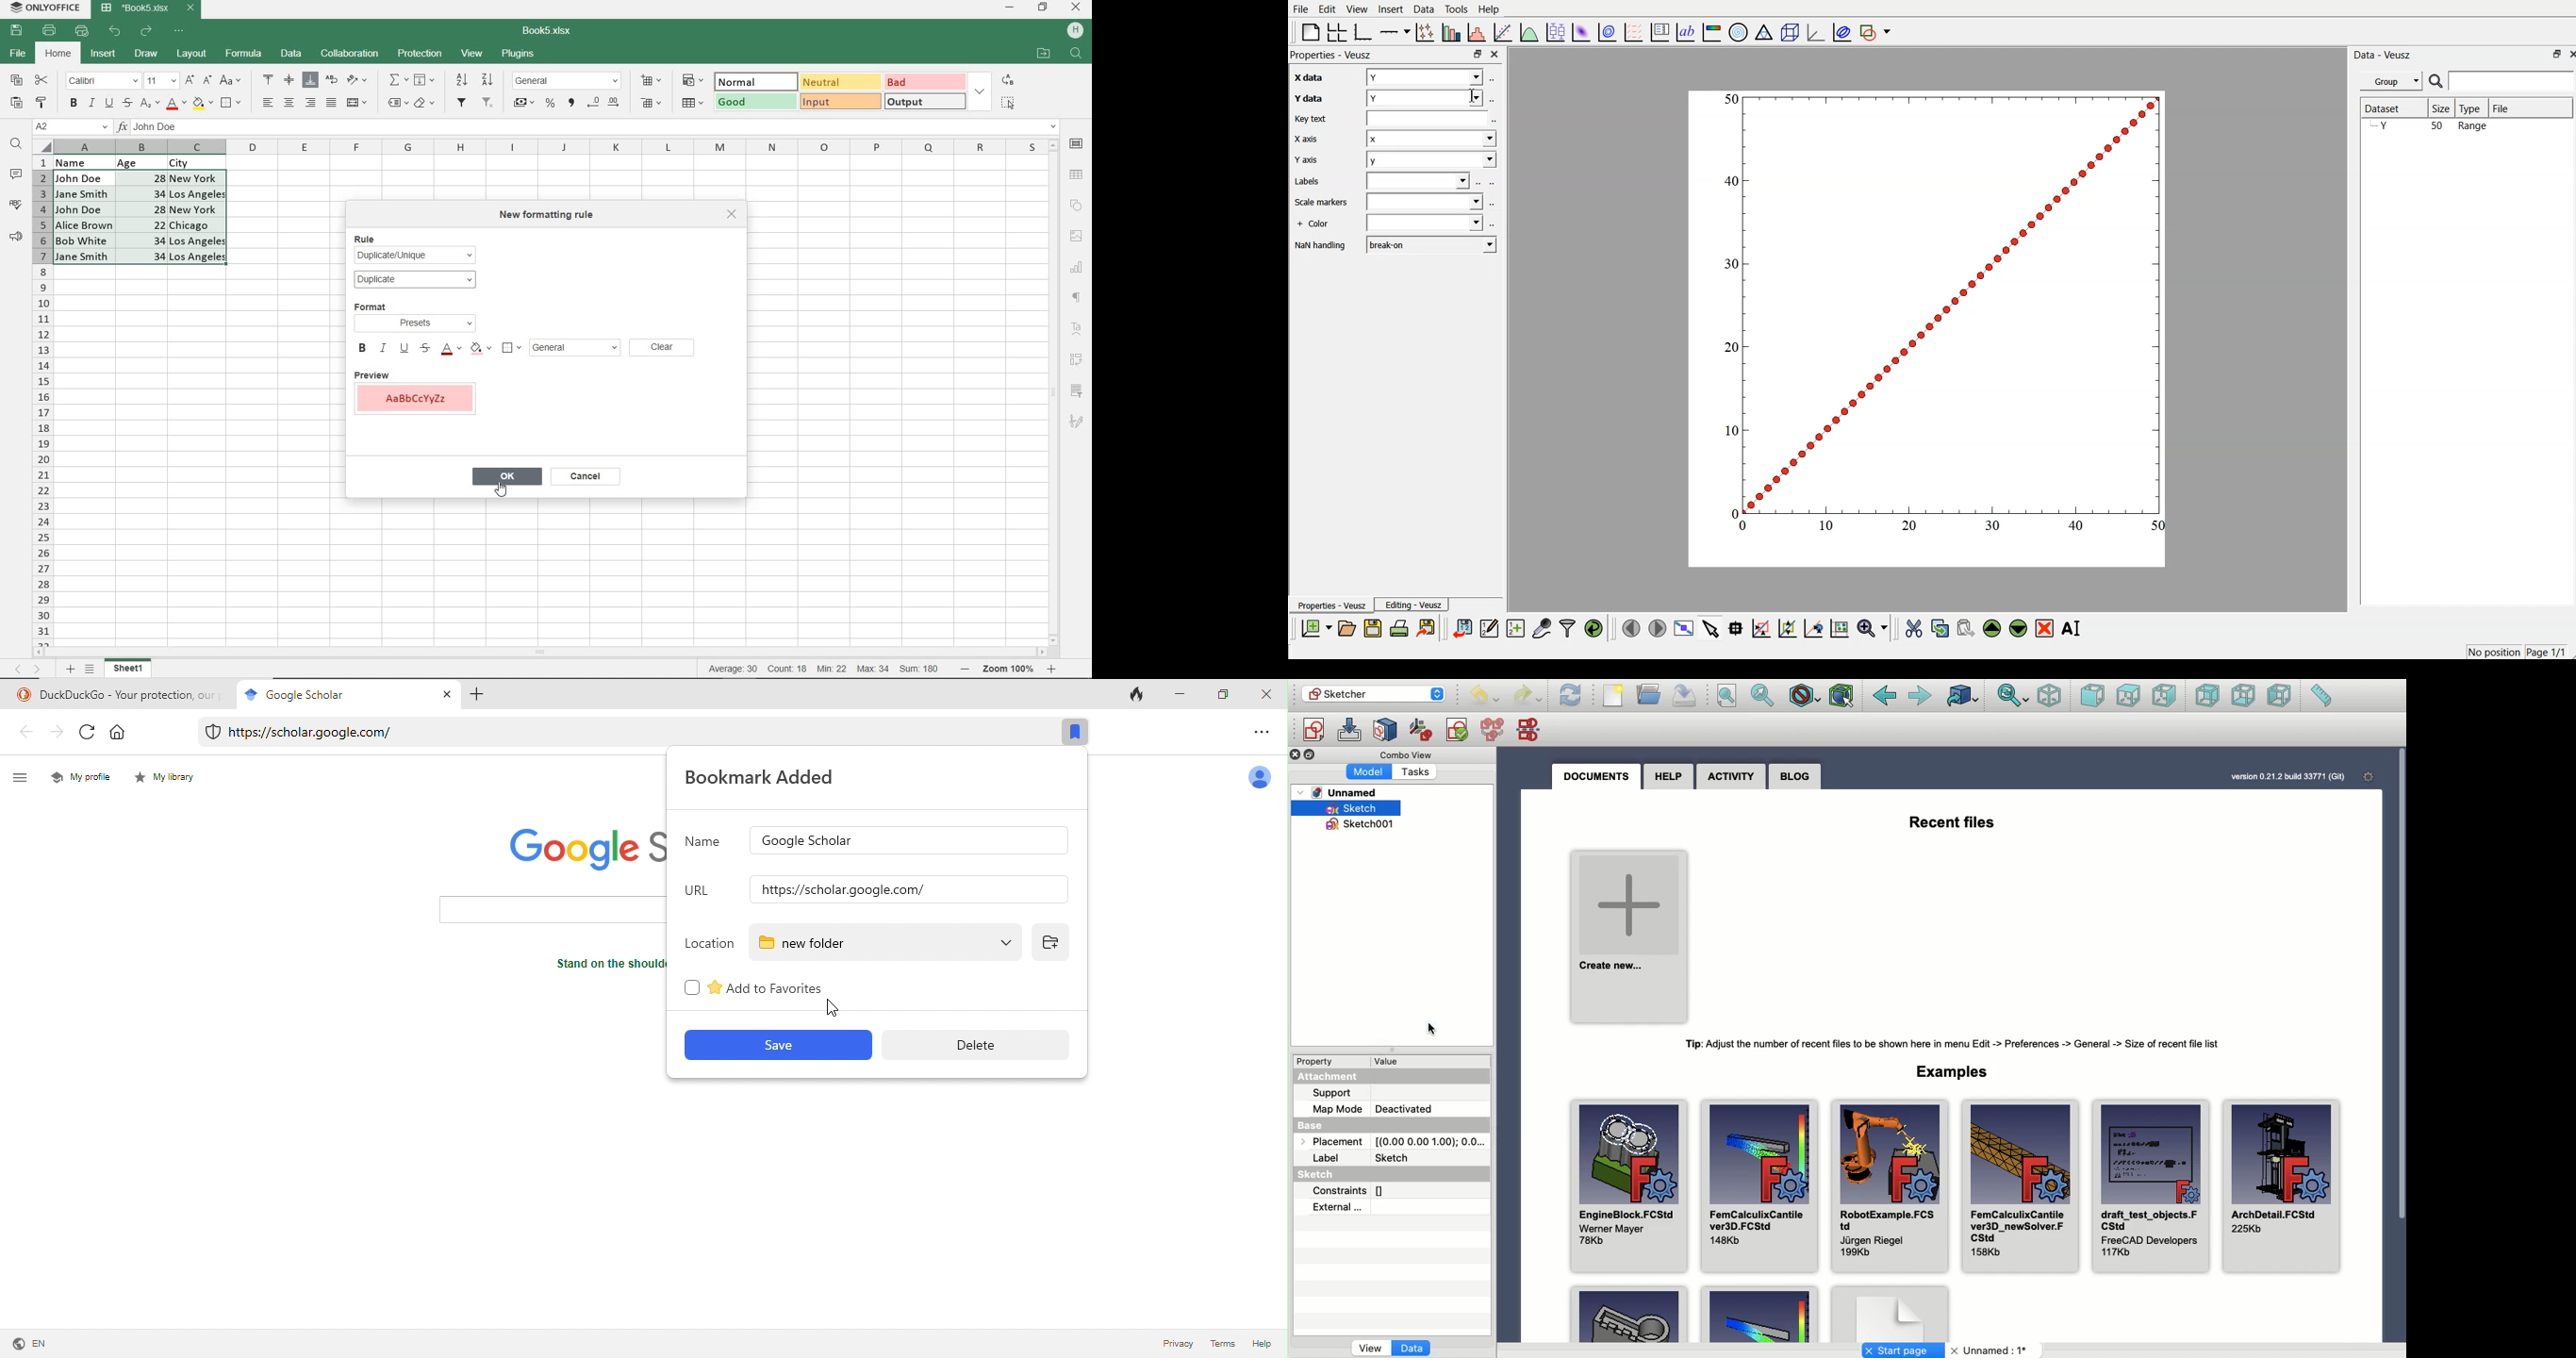  I want to click on COLUMNS, so click(548, 146).